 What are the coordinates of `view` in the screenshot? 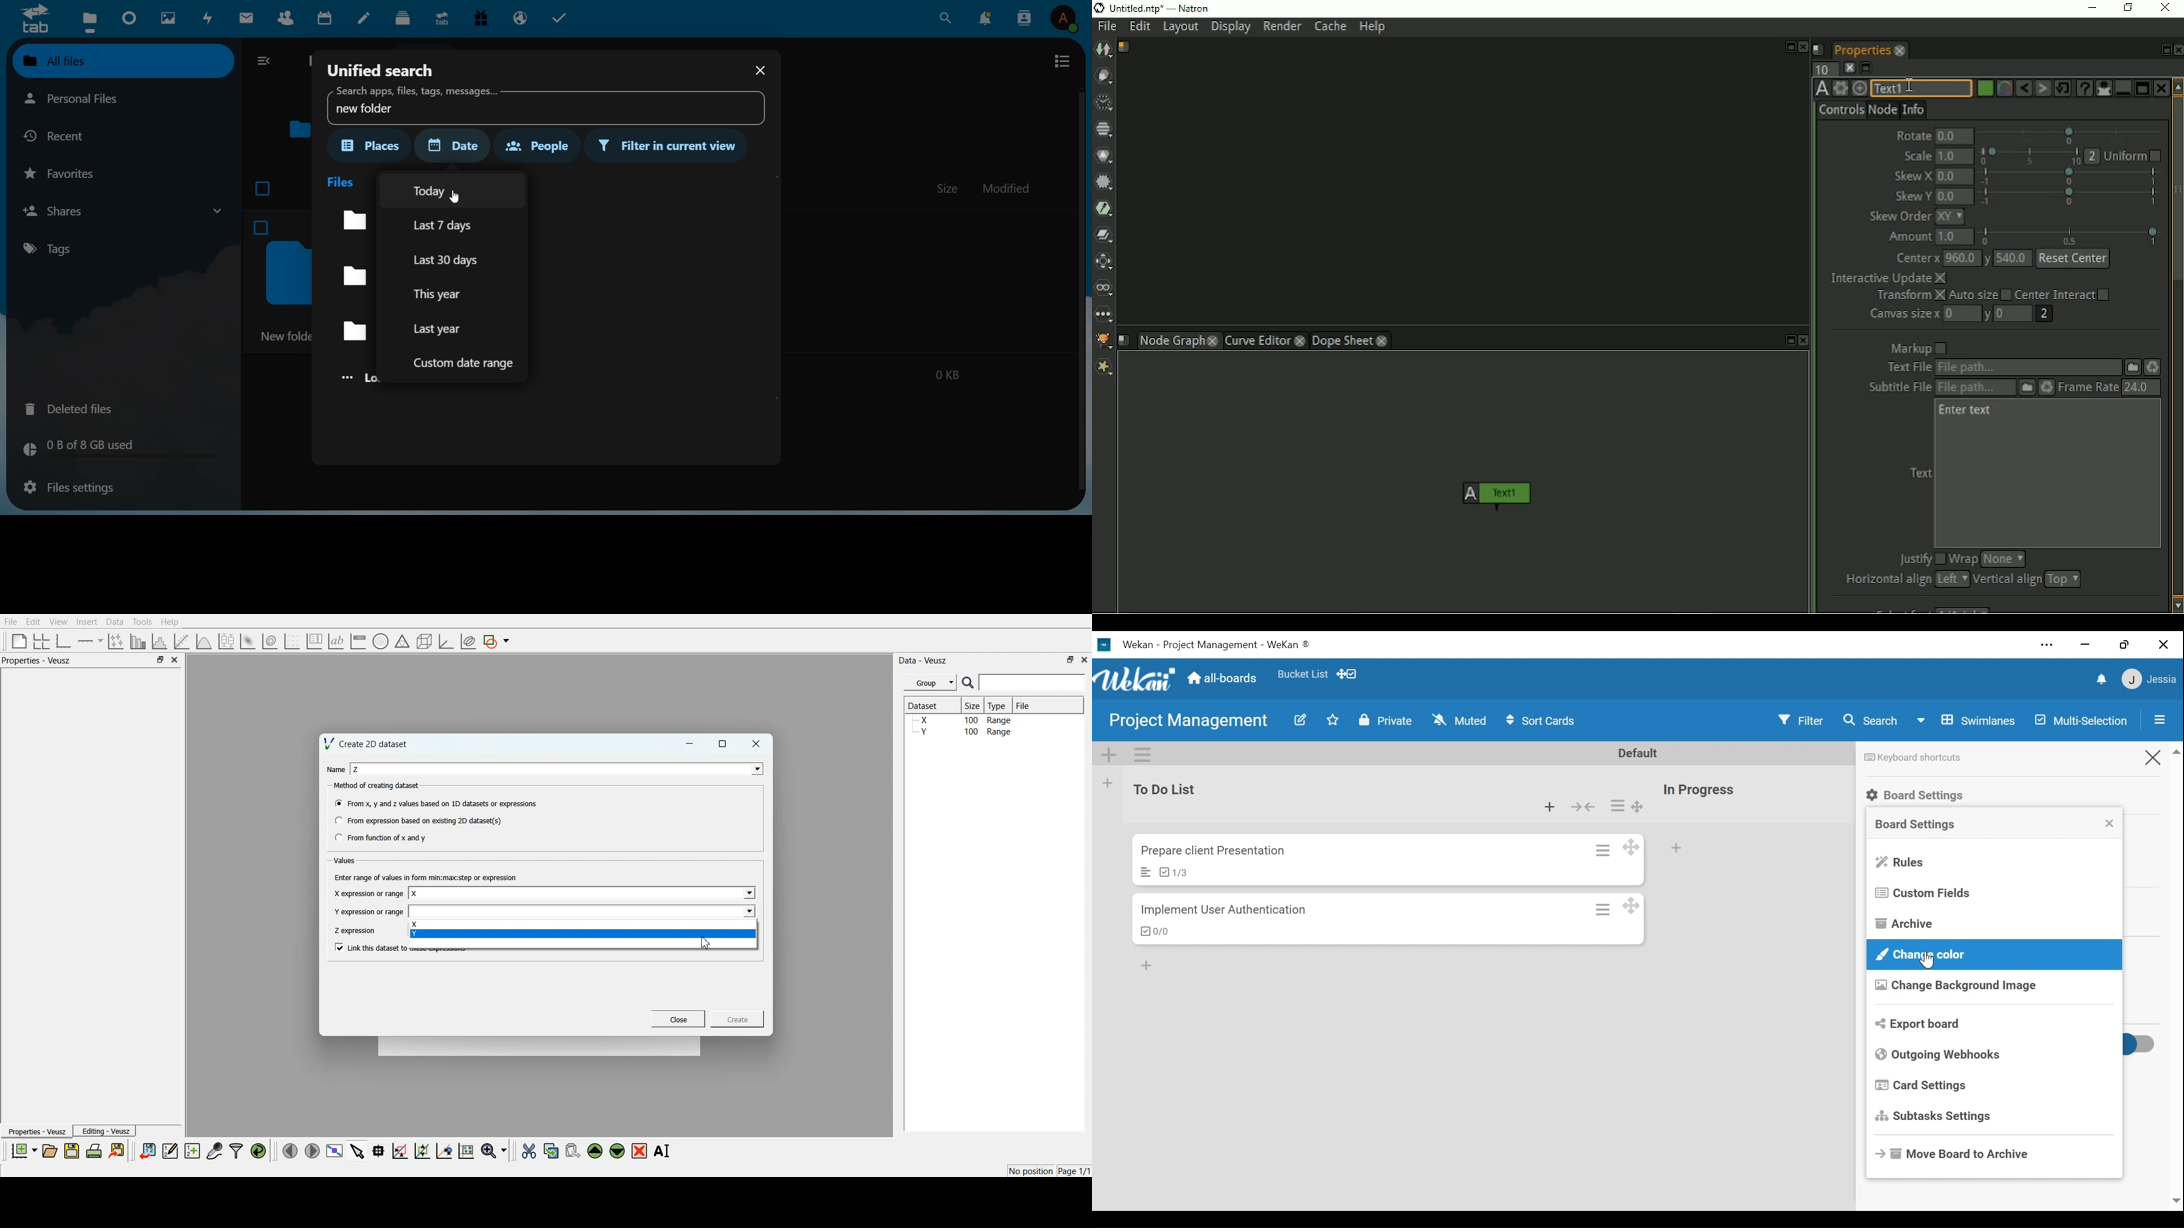 It's located at (1062, 61).